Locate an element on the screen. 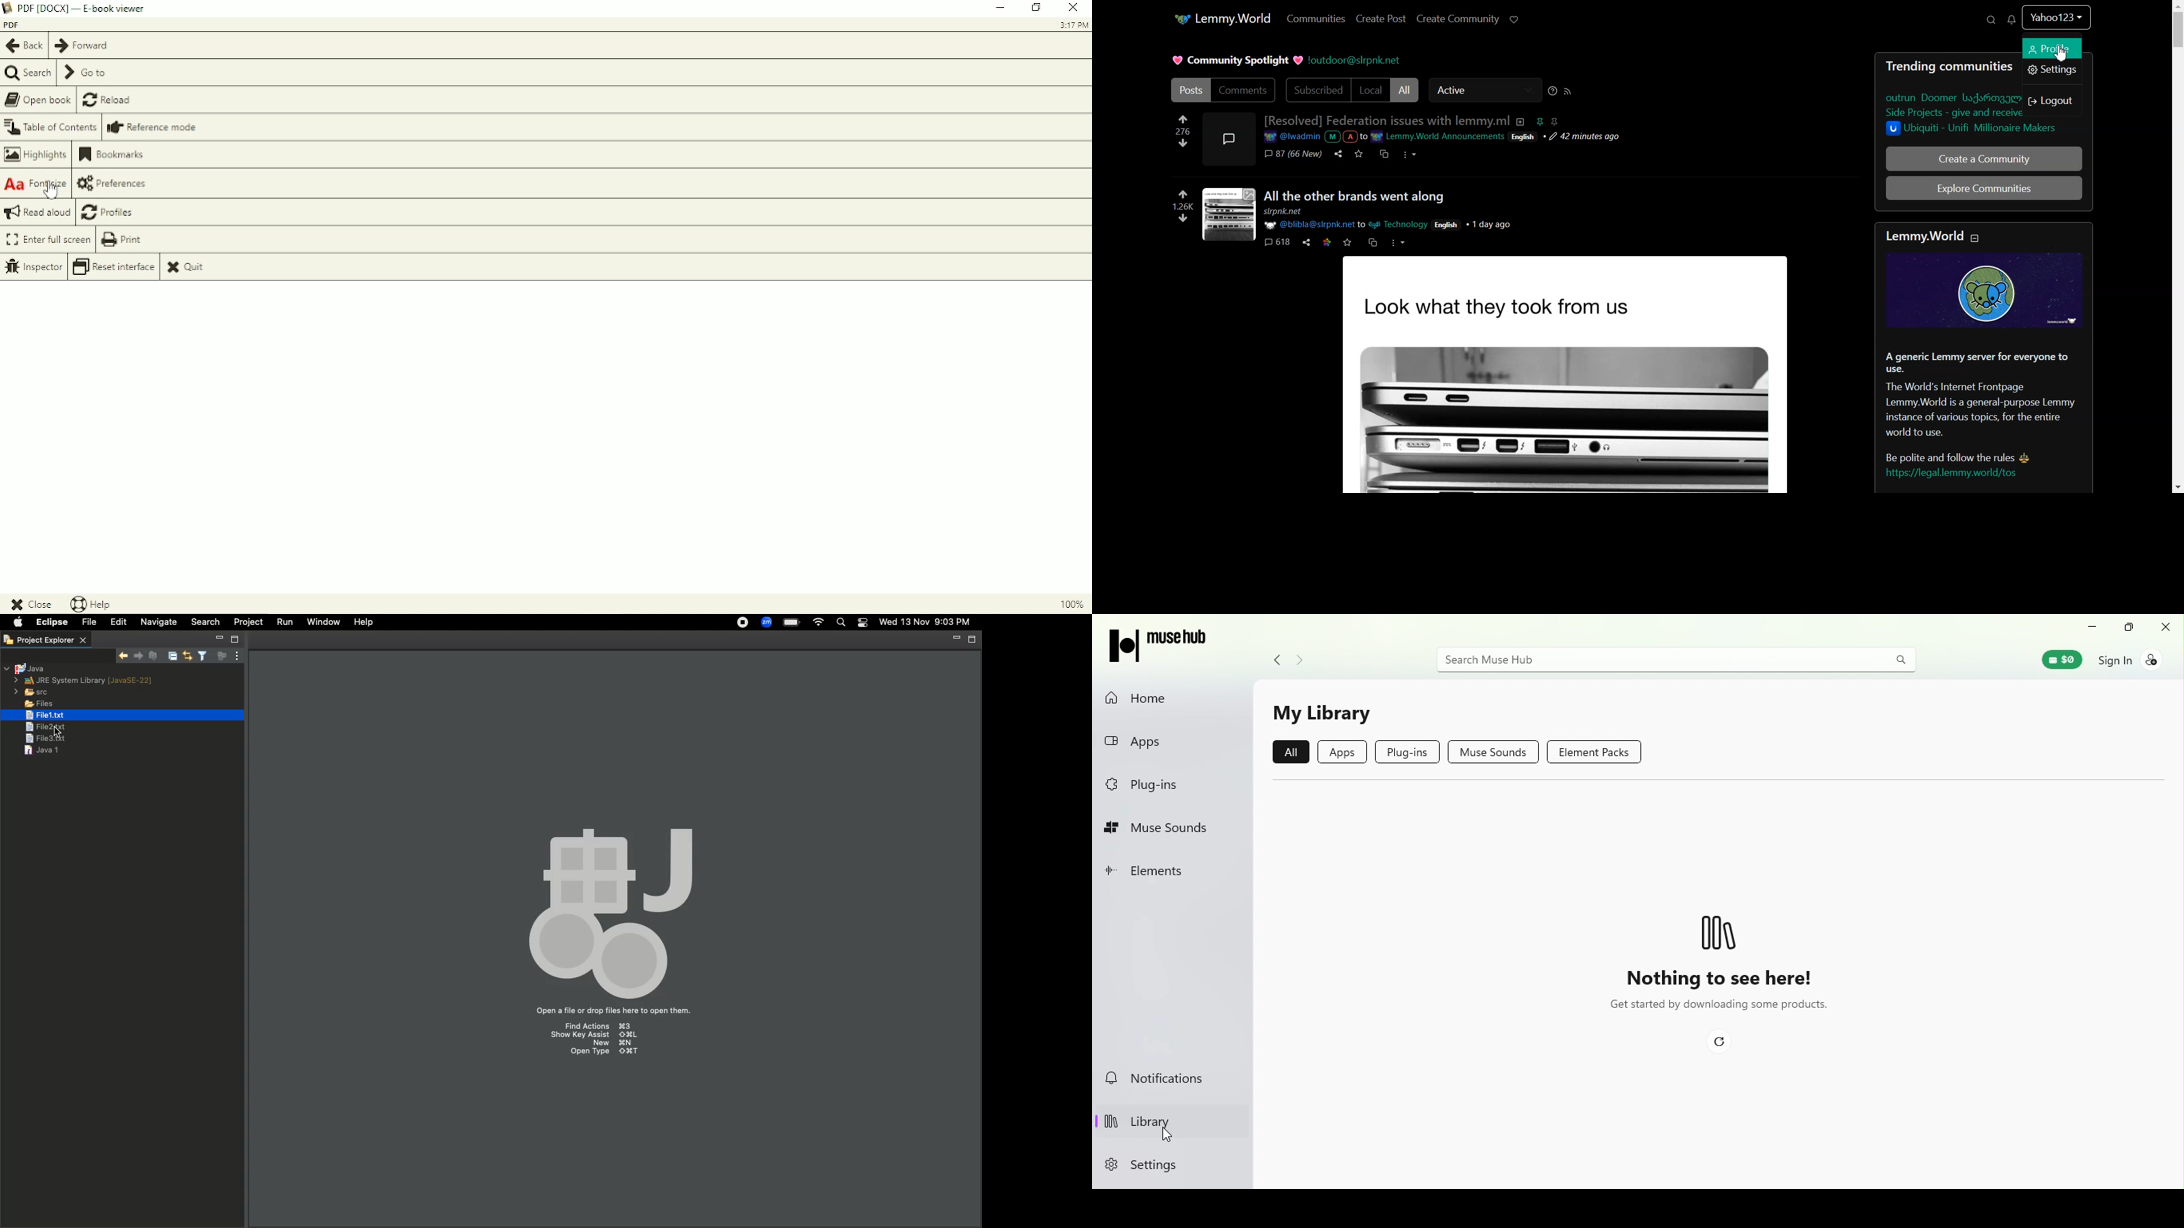 Image resolution: width=2184 pixels, height=1232 pixels. Preferences is located at coordinates (121, 183).